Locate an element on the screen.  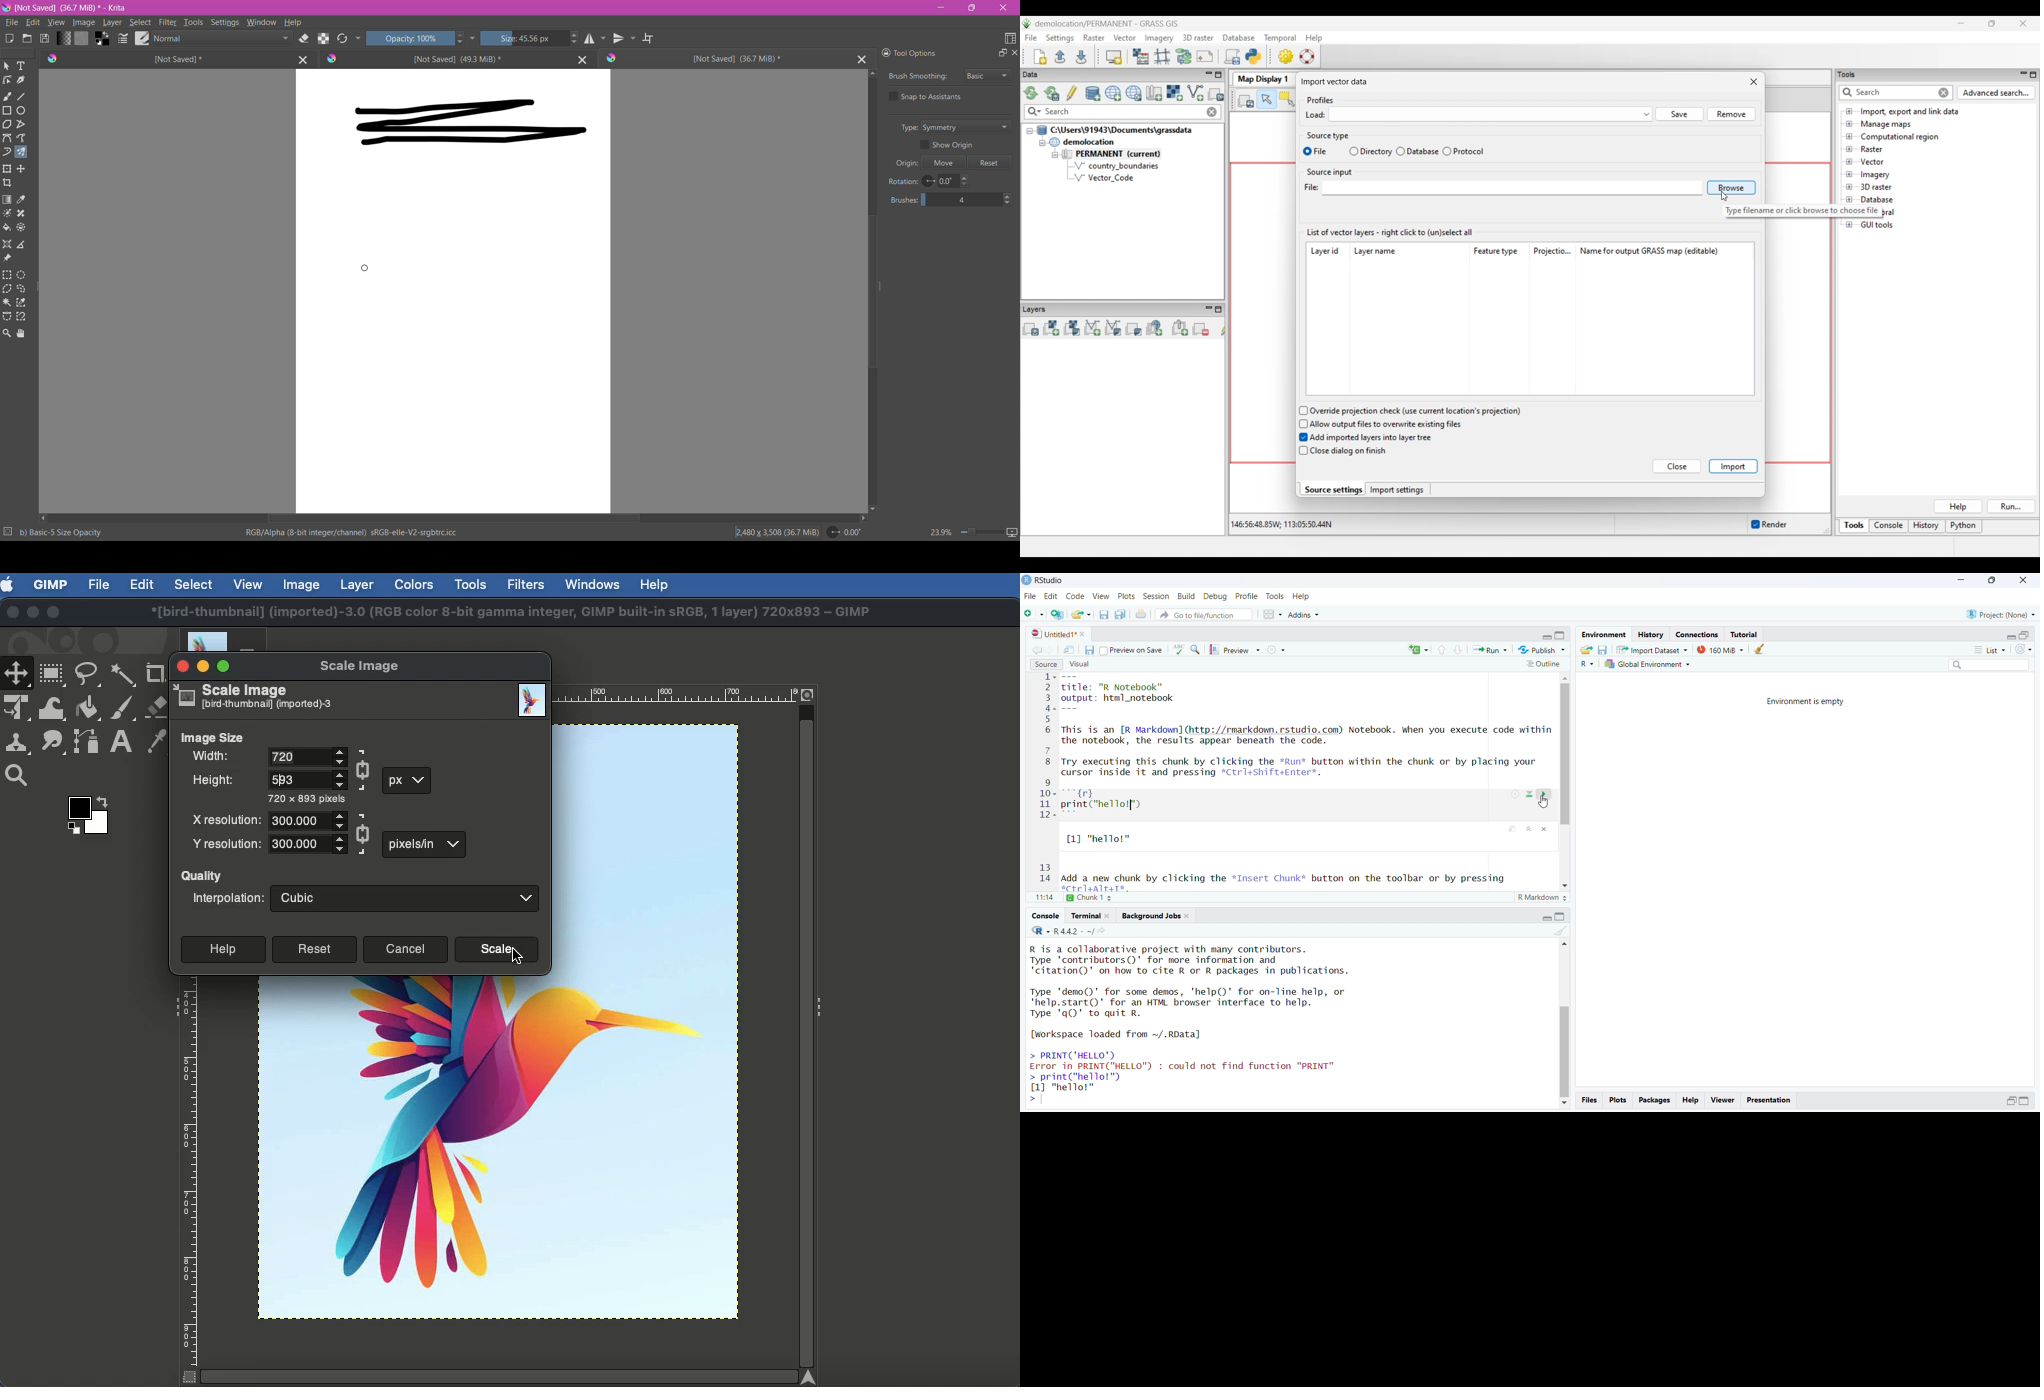
Minimize is located at coordinates (940, 7).